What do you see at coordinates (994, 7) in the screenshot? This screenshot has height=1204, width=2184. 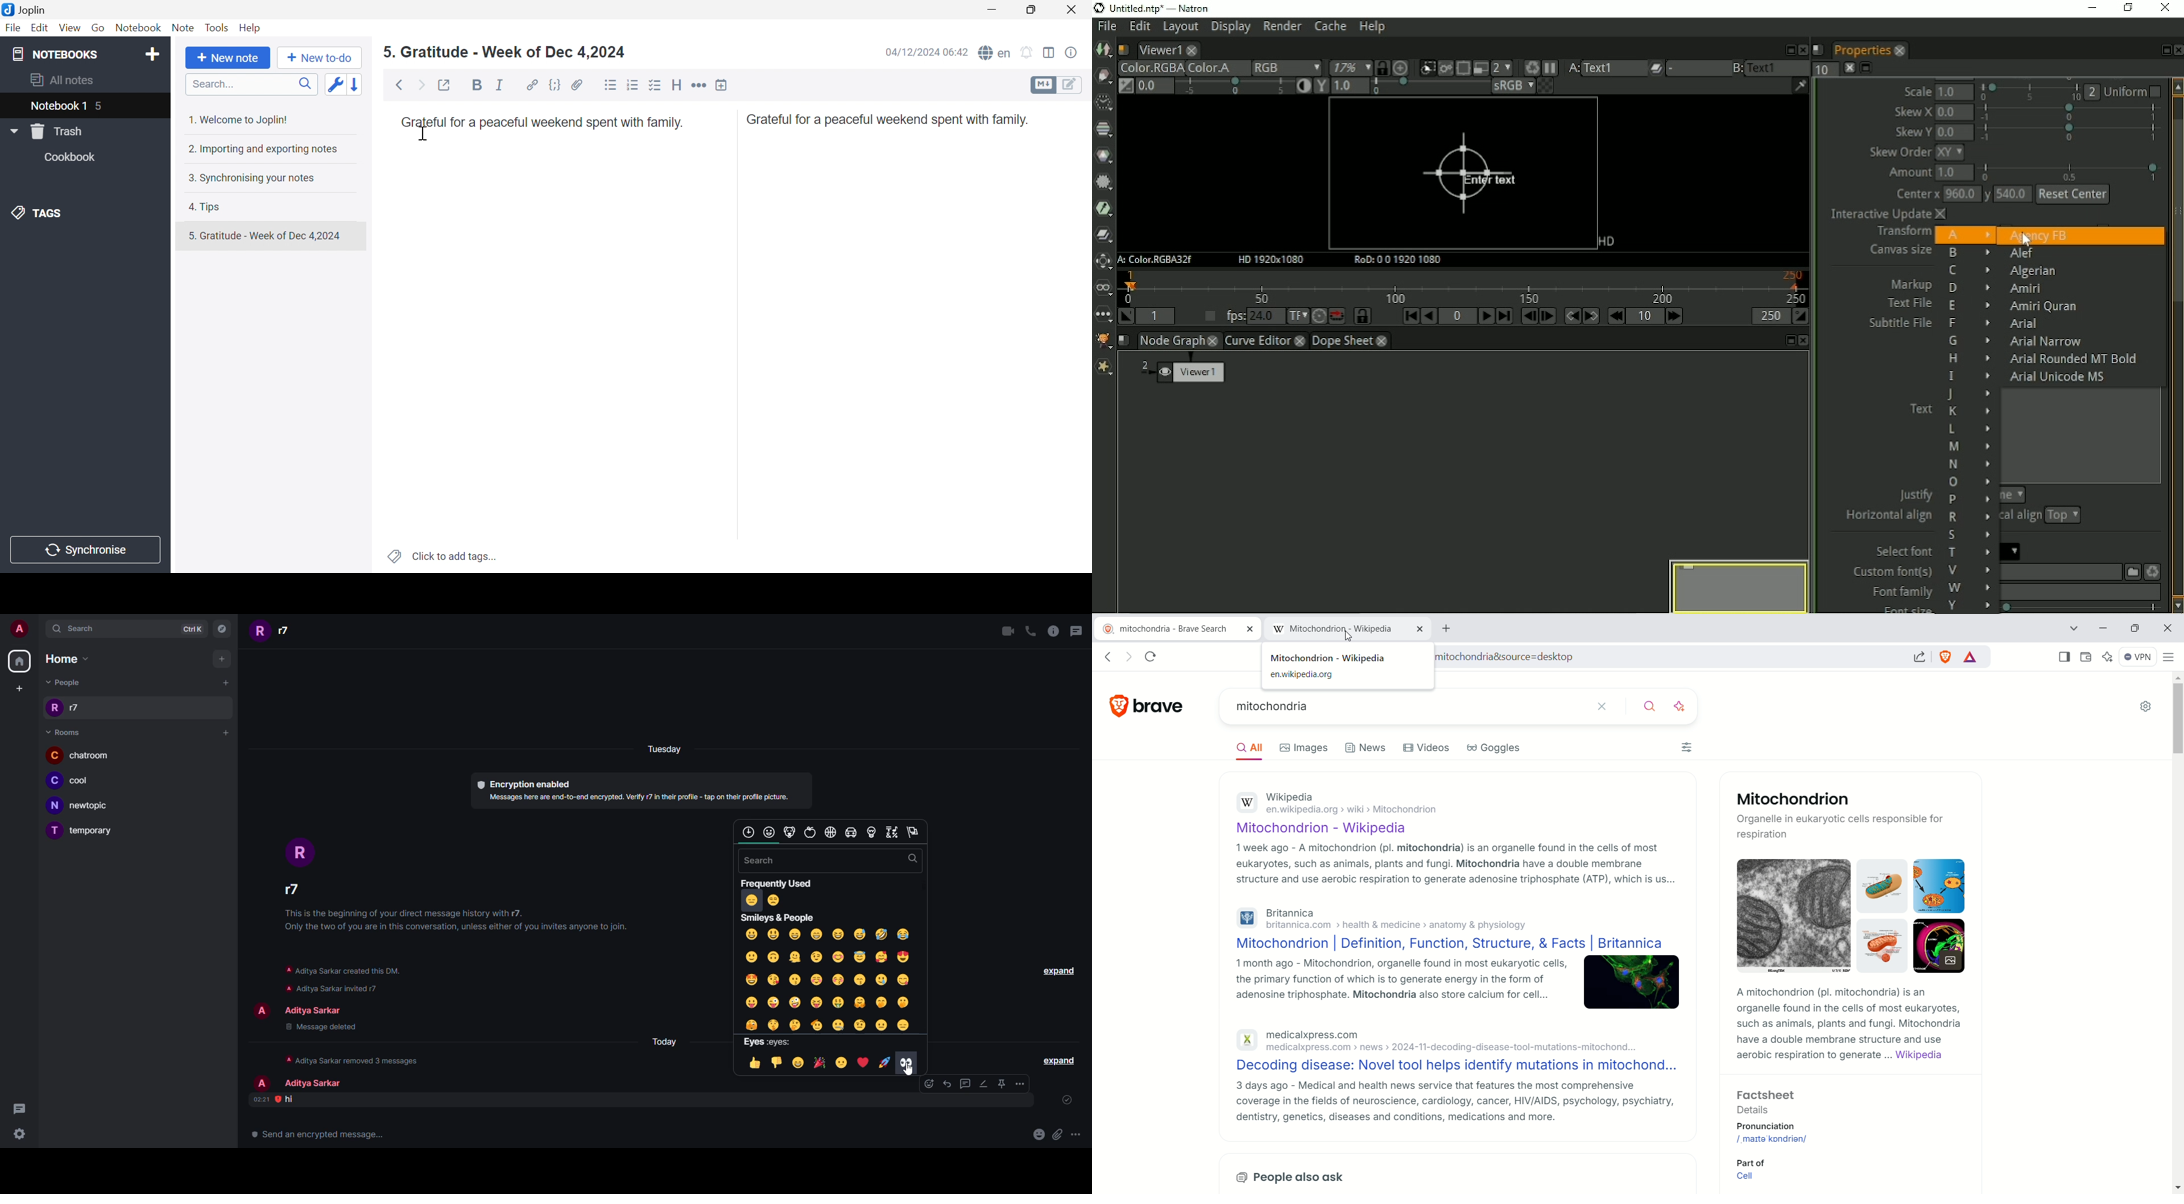 I see `Minimize` at bounding box center [994, 7].